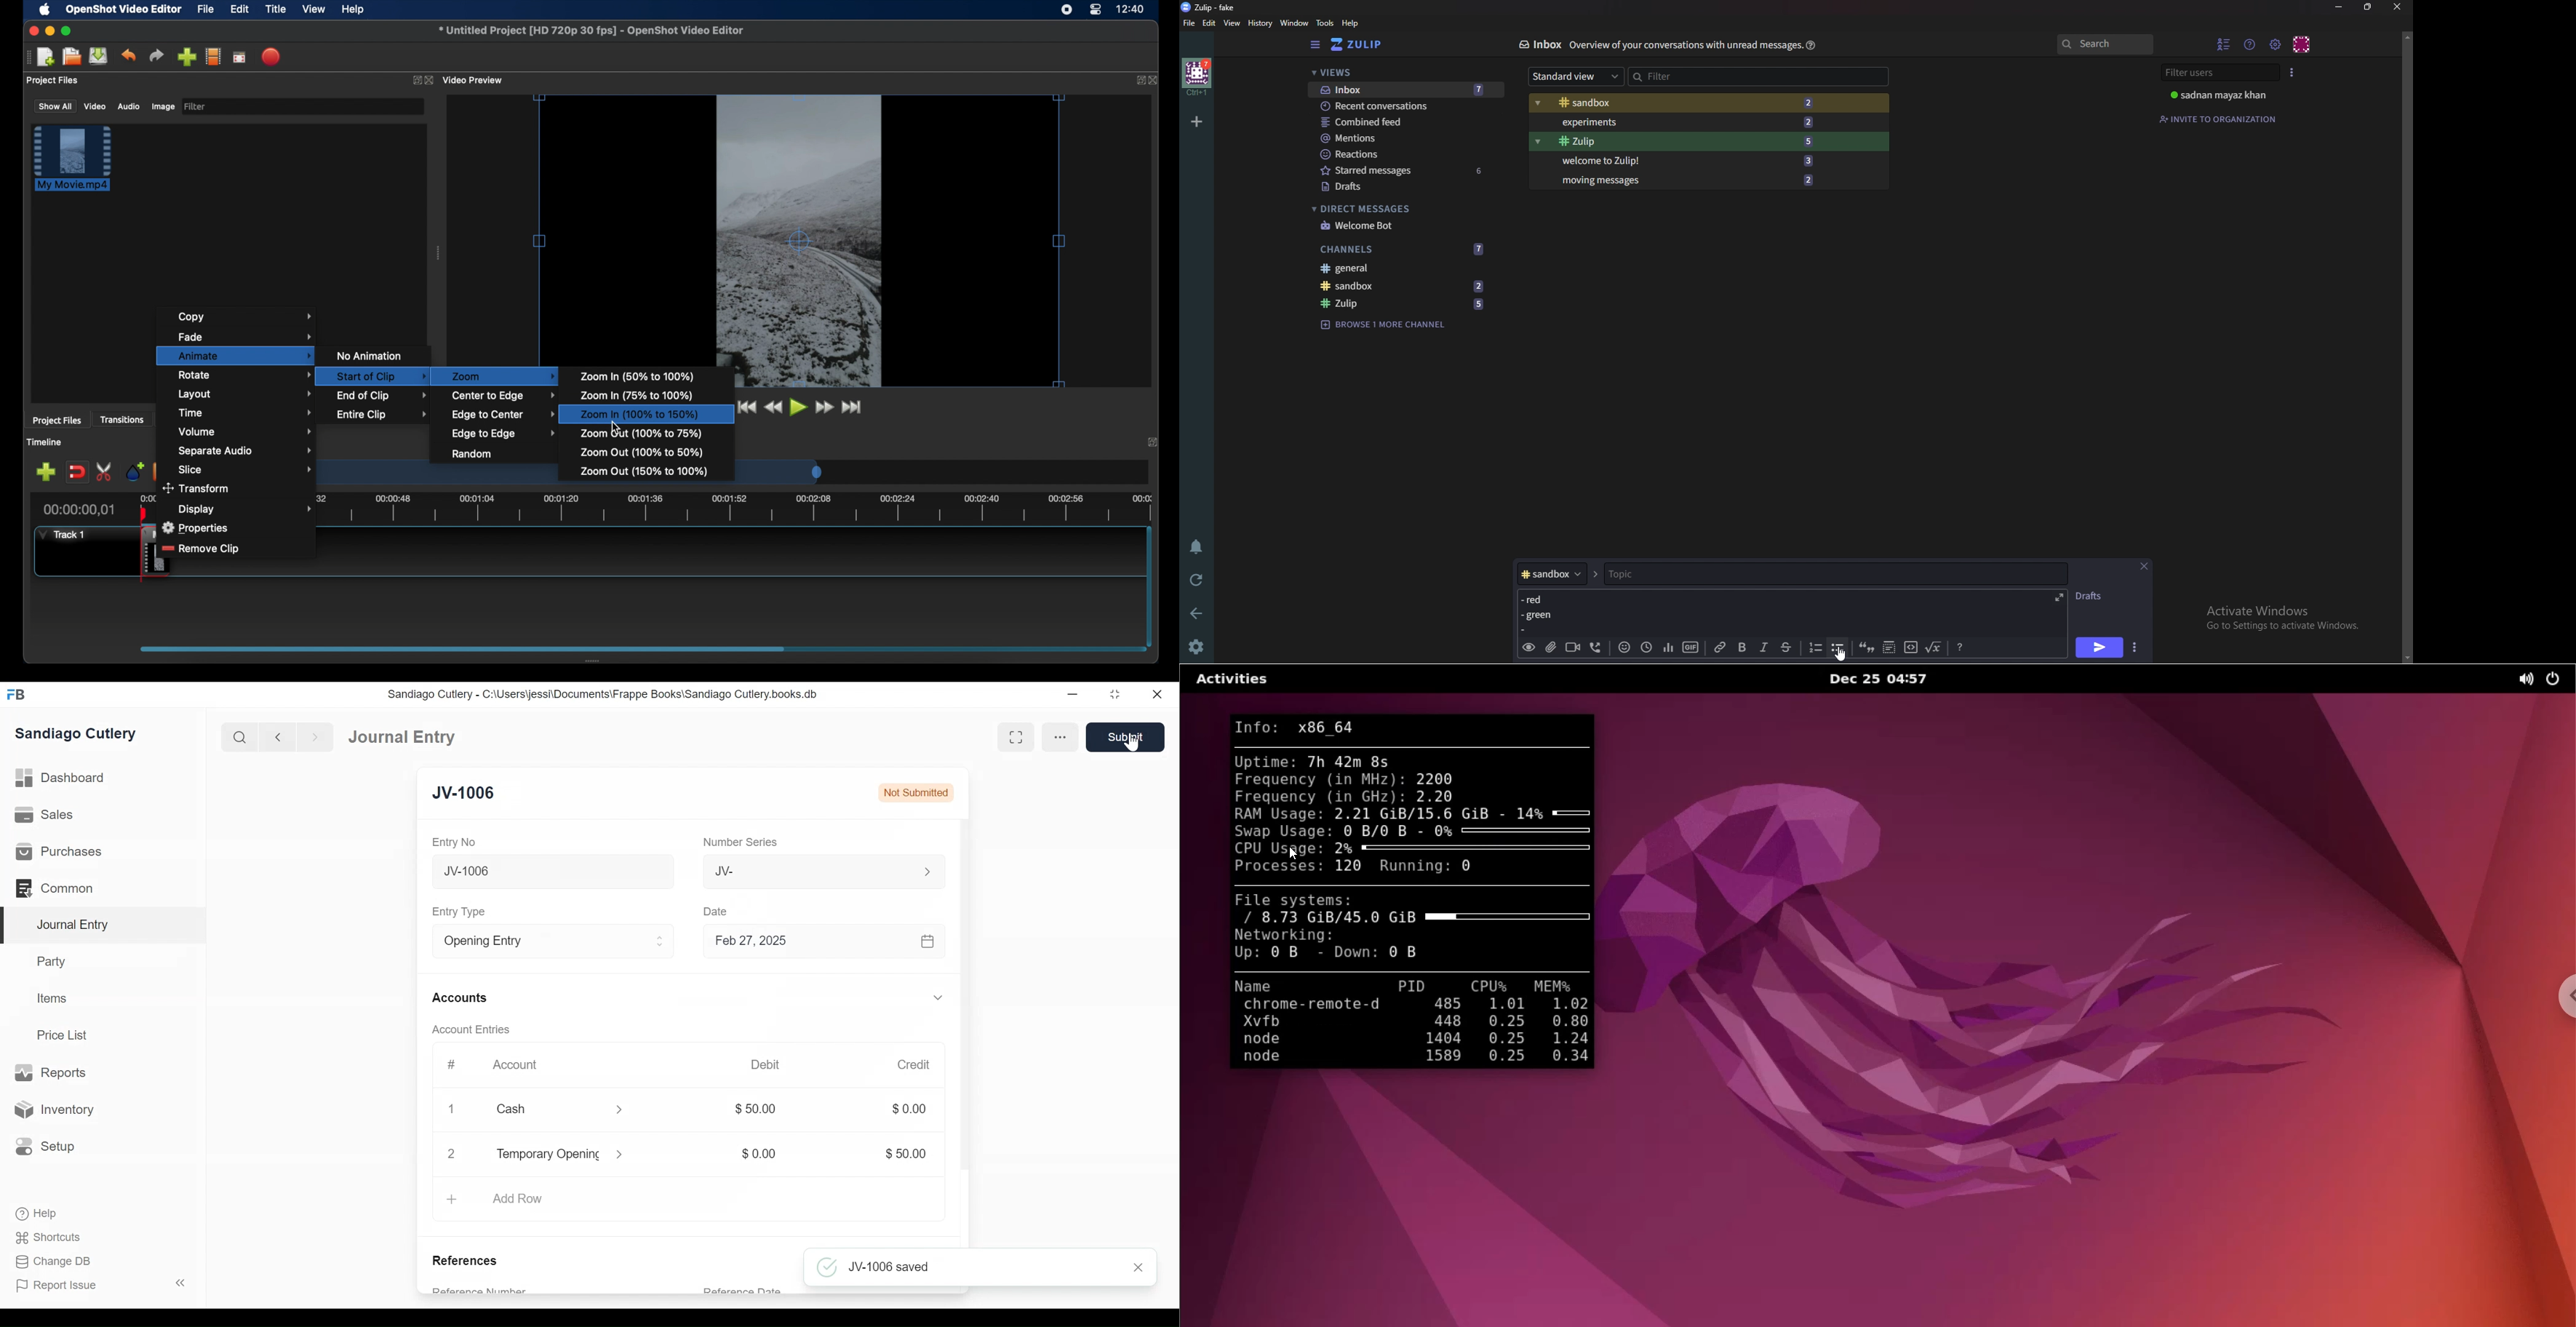 This screenshot has height=1344, width=2576. I want to click on Hide user list, so click(2225, 44).